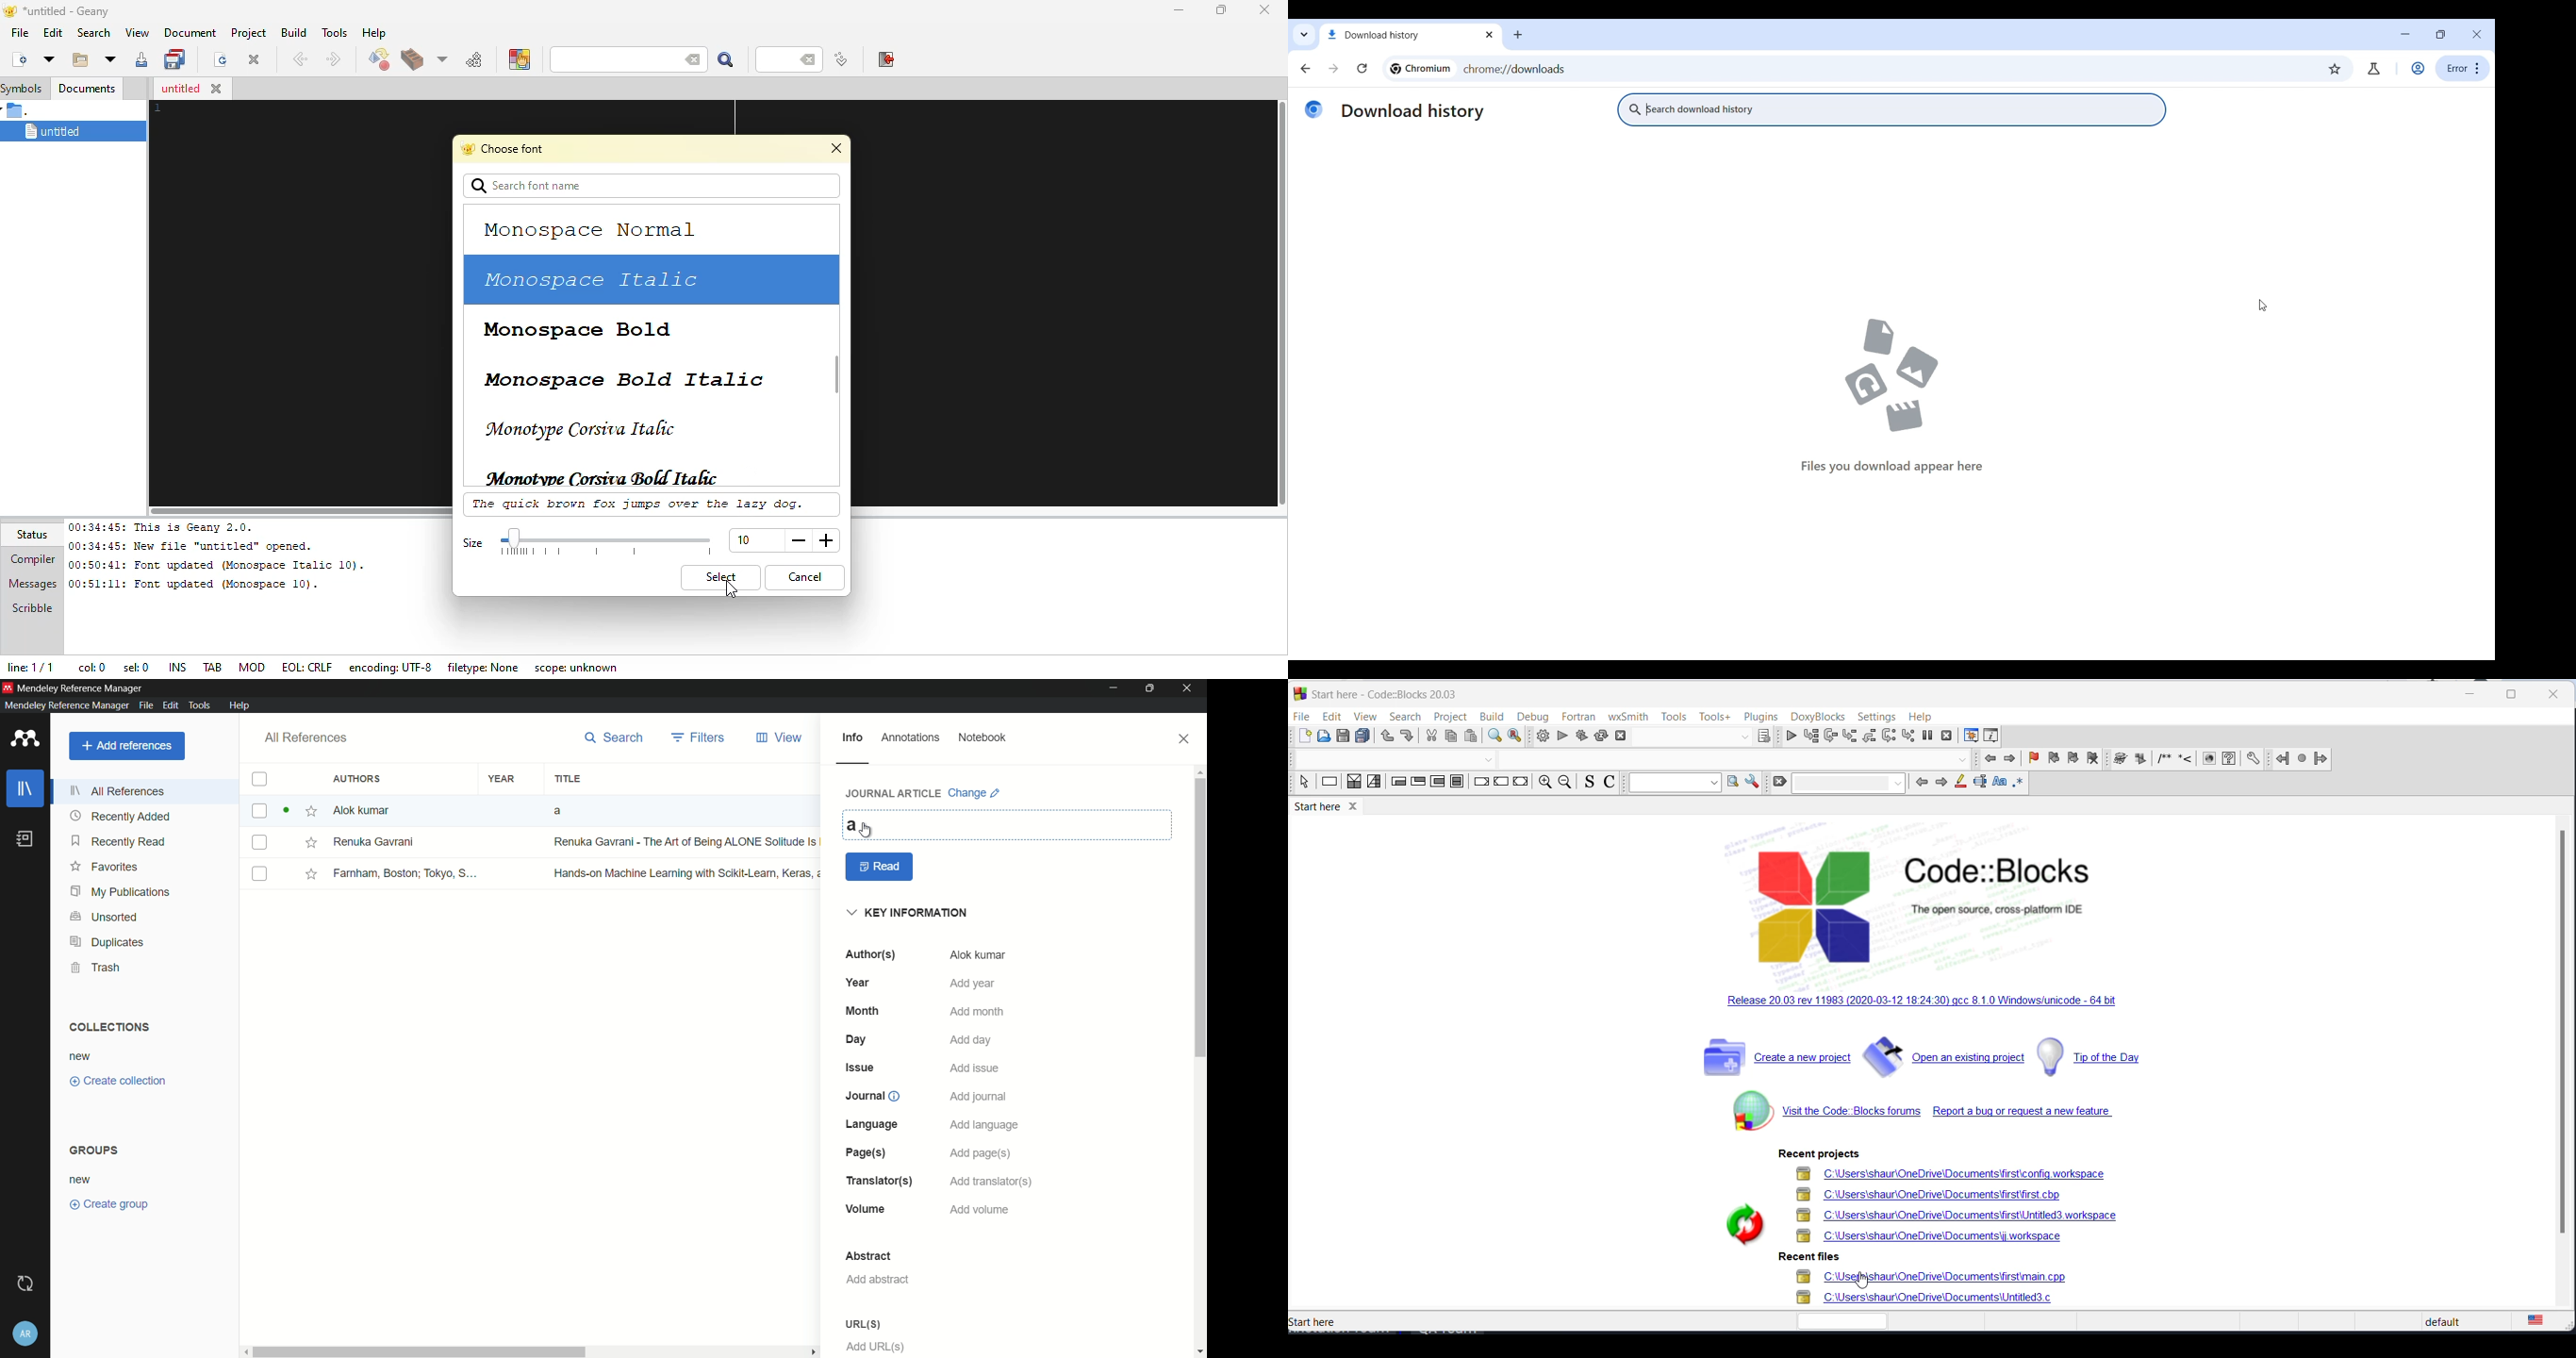 The image size is (2576, 1372). I want to click on add issue, so click(975, 1069).